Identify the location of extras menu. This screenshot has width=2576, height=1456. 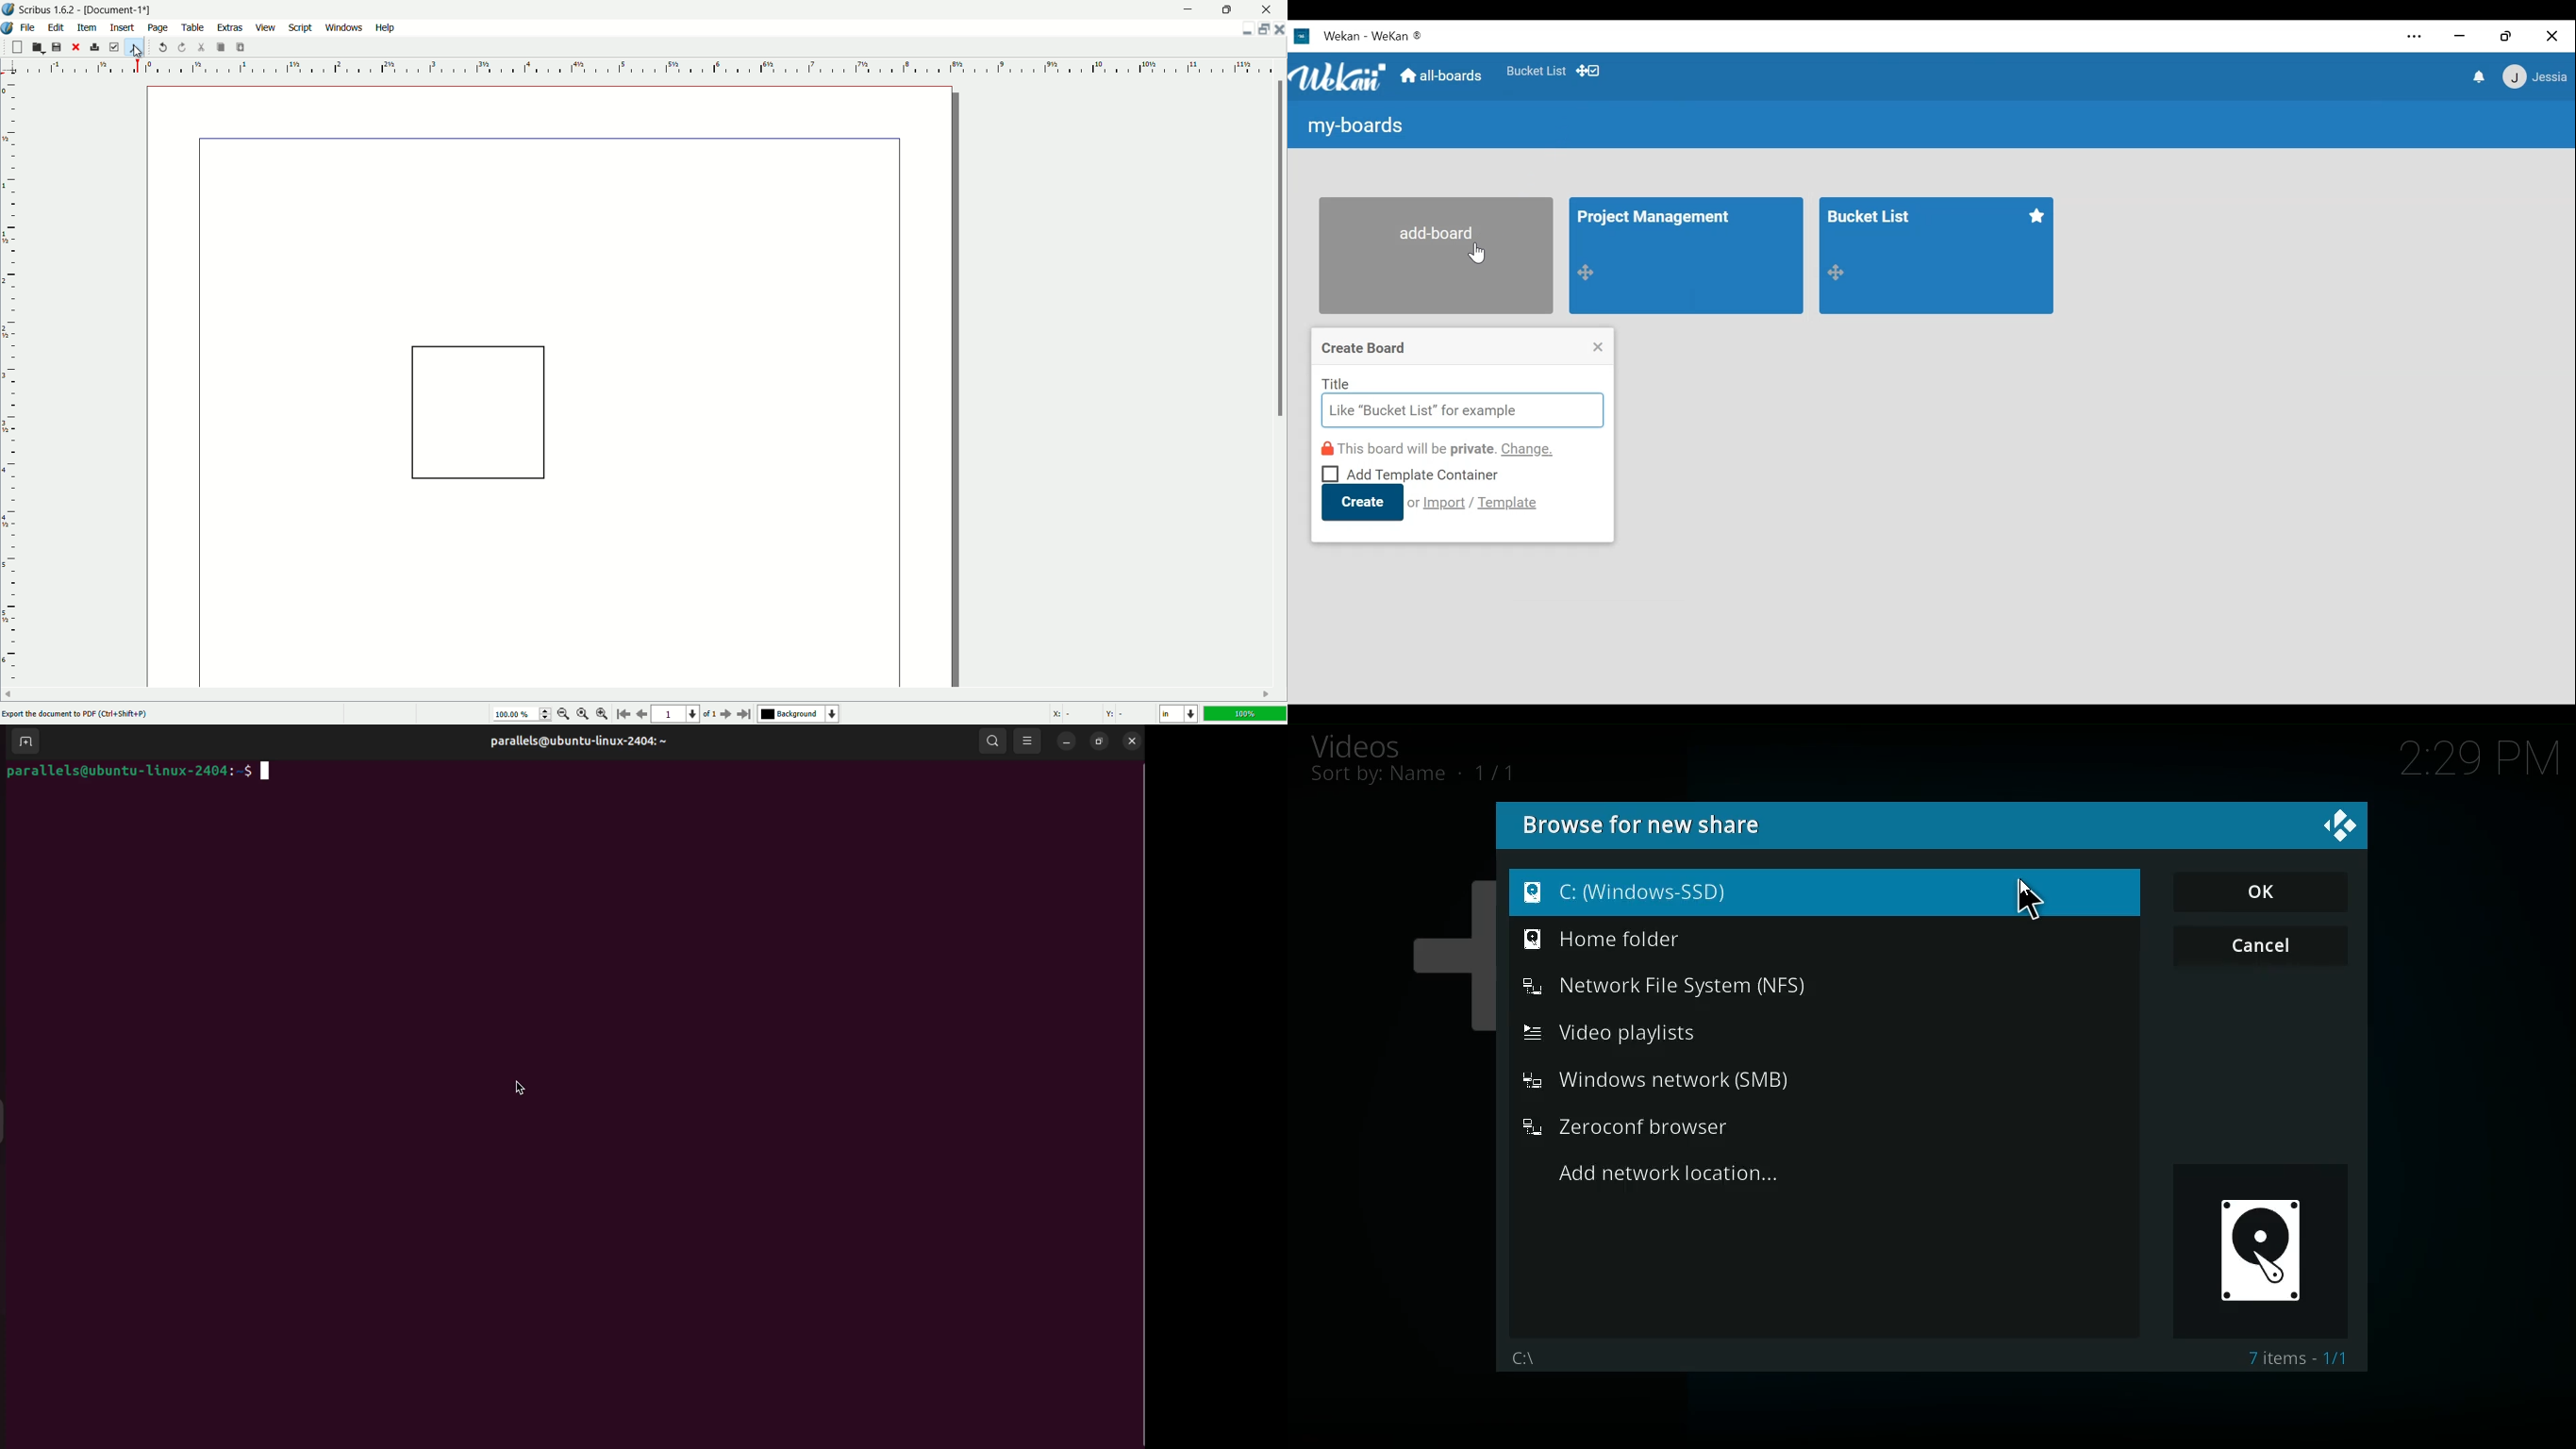
(229, 28).